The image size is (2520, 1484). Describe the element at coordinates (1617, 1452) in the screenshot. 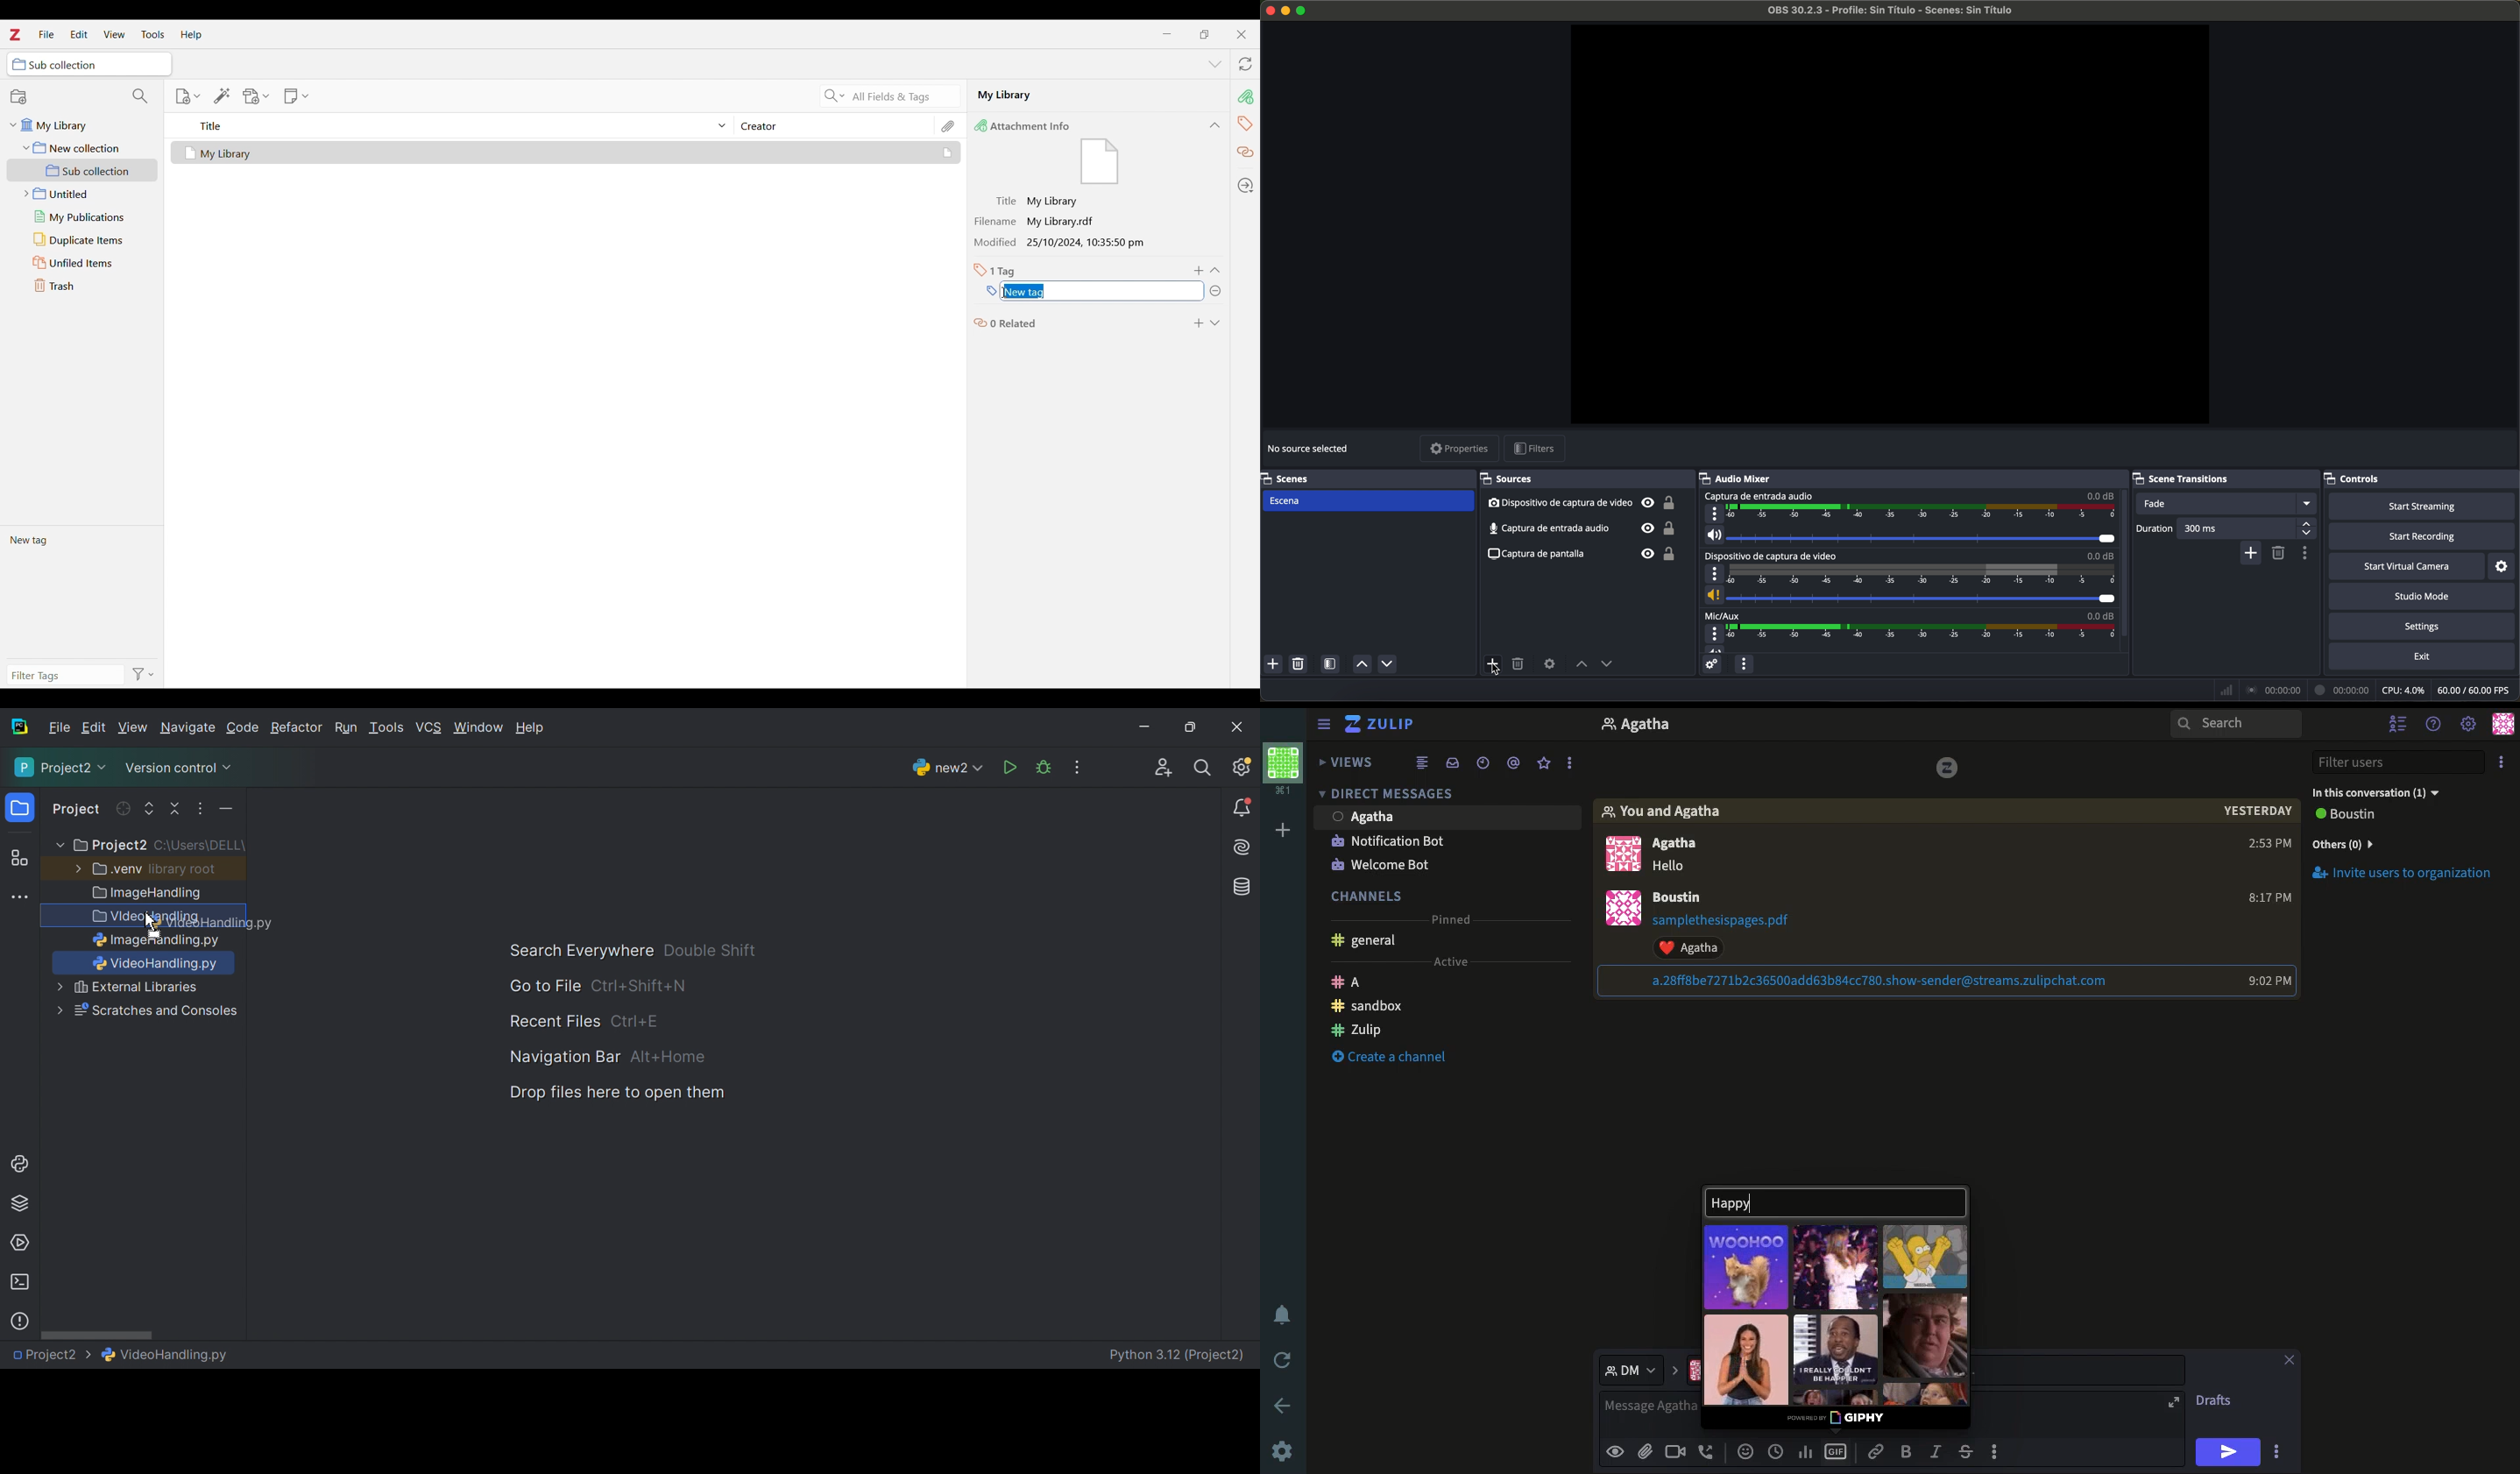

I see `Preview` at that location.